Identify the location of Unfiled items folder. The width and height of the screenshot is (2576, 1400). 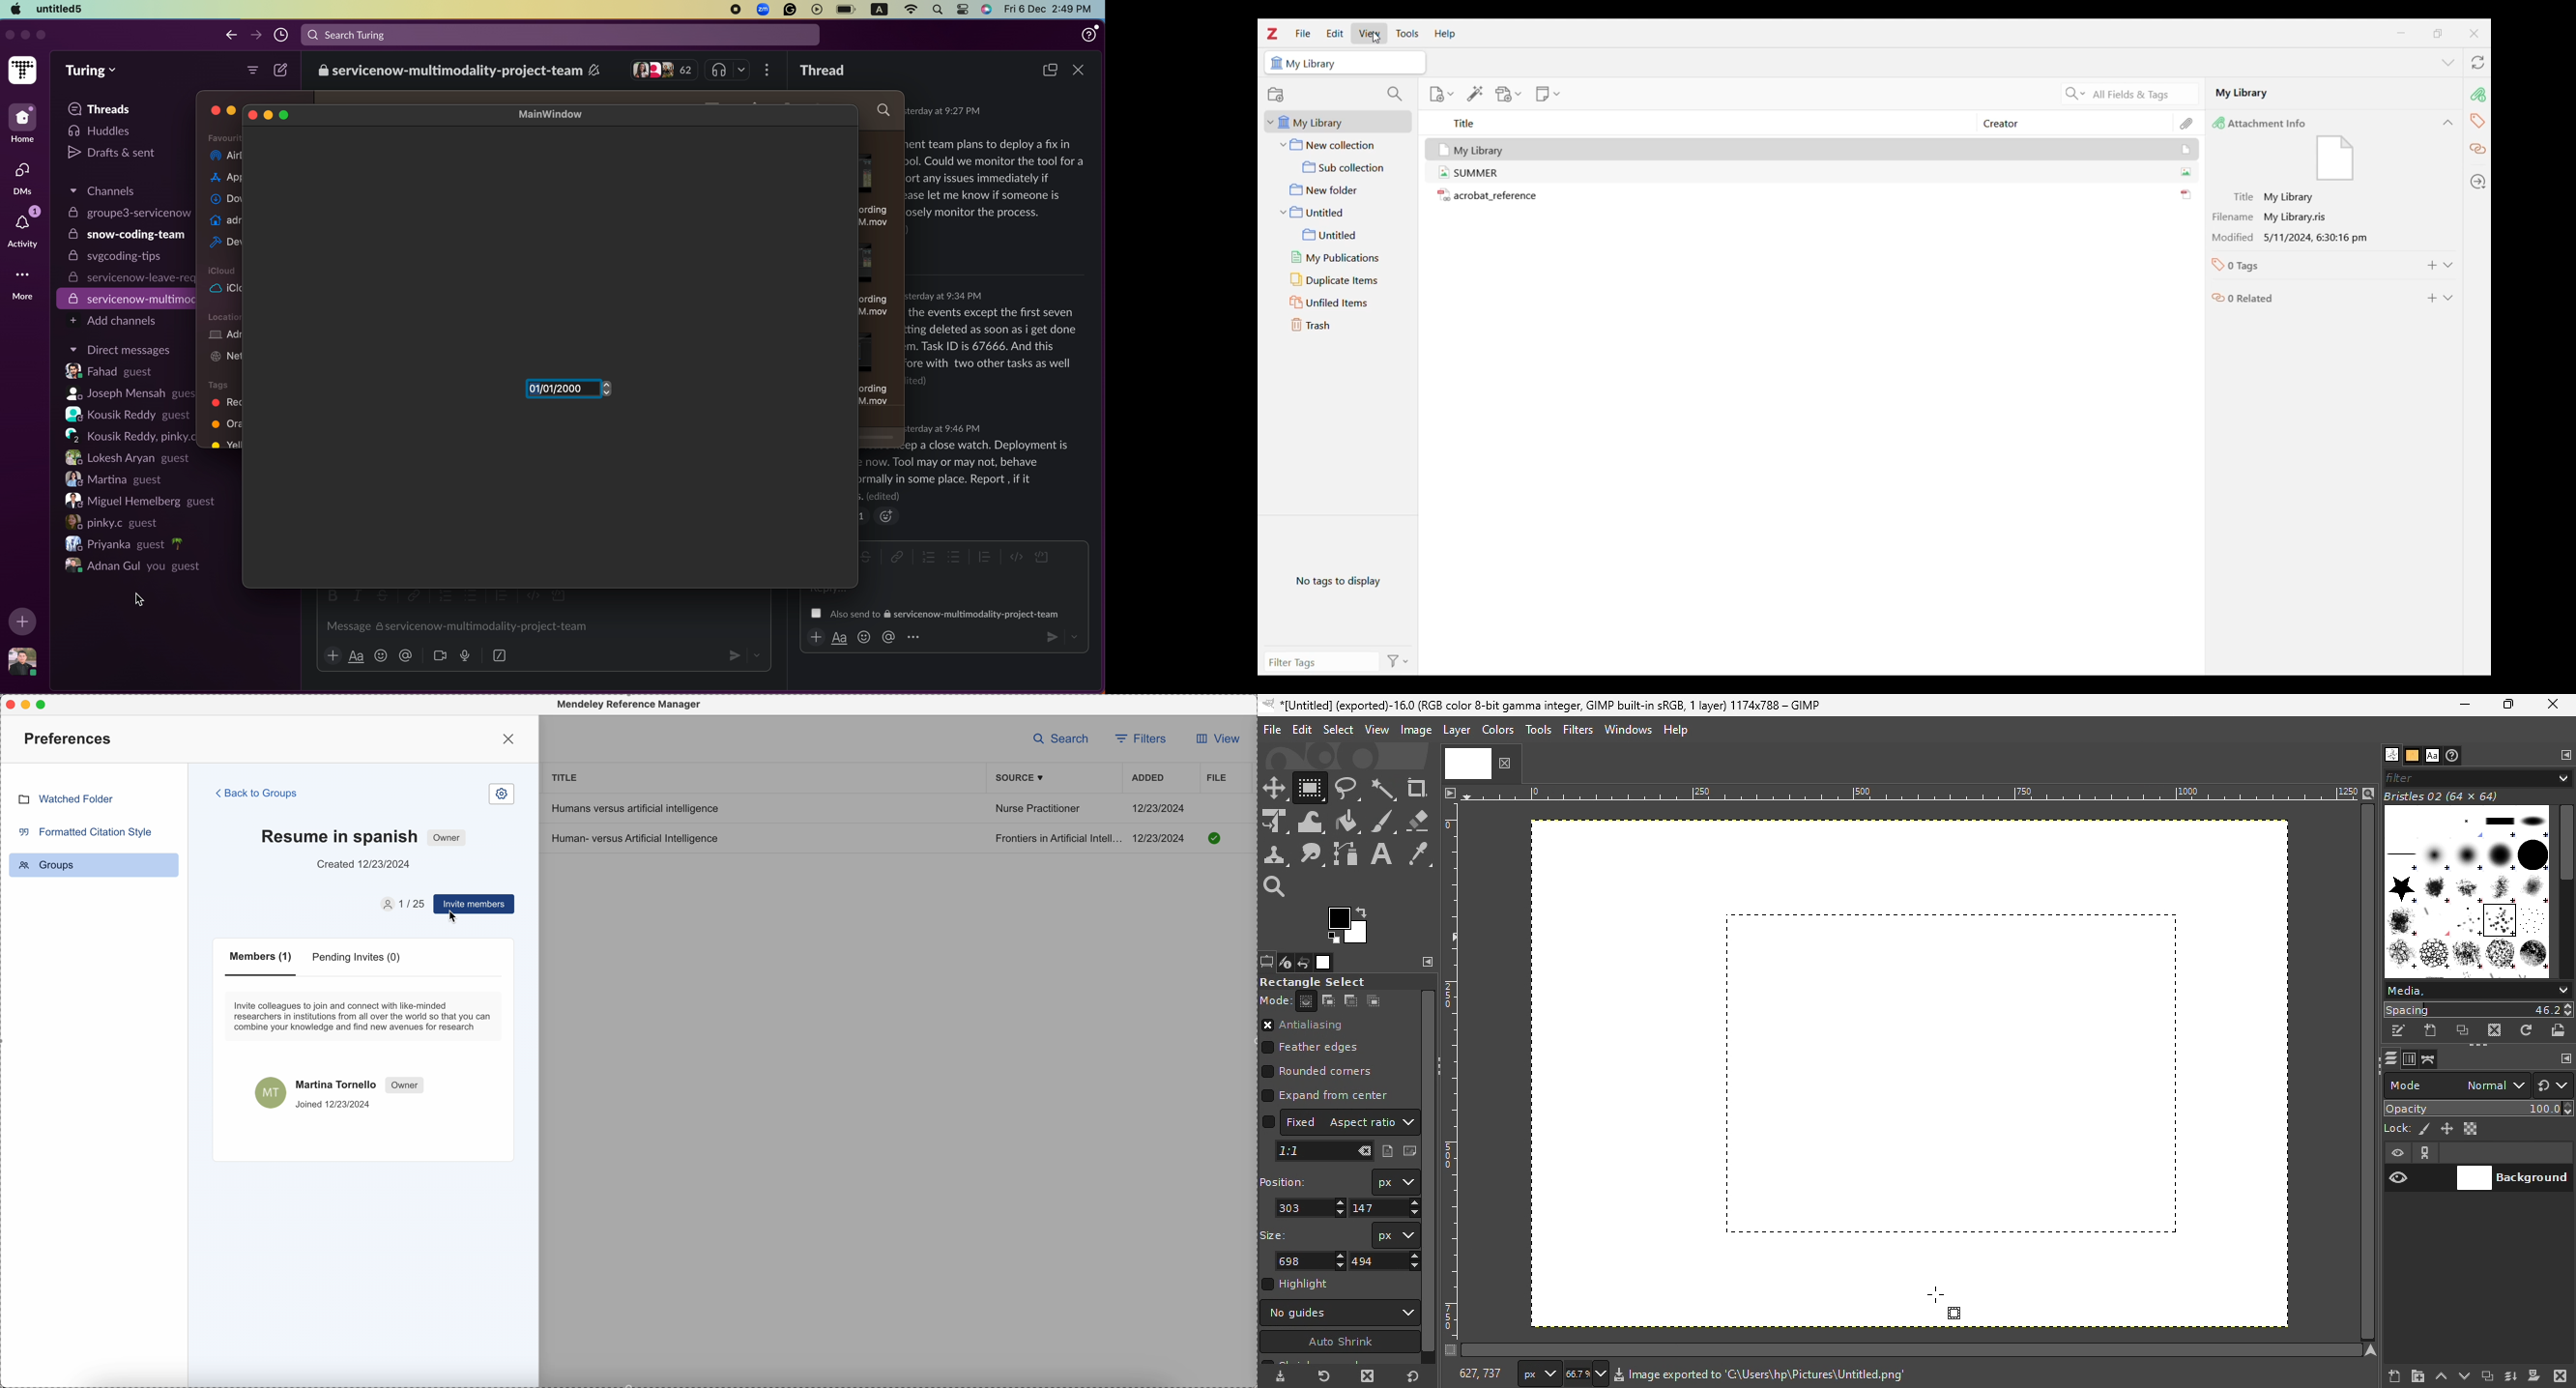
(1342, 302).